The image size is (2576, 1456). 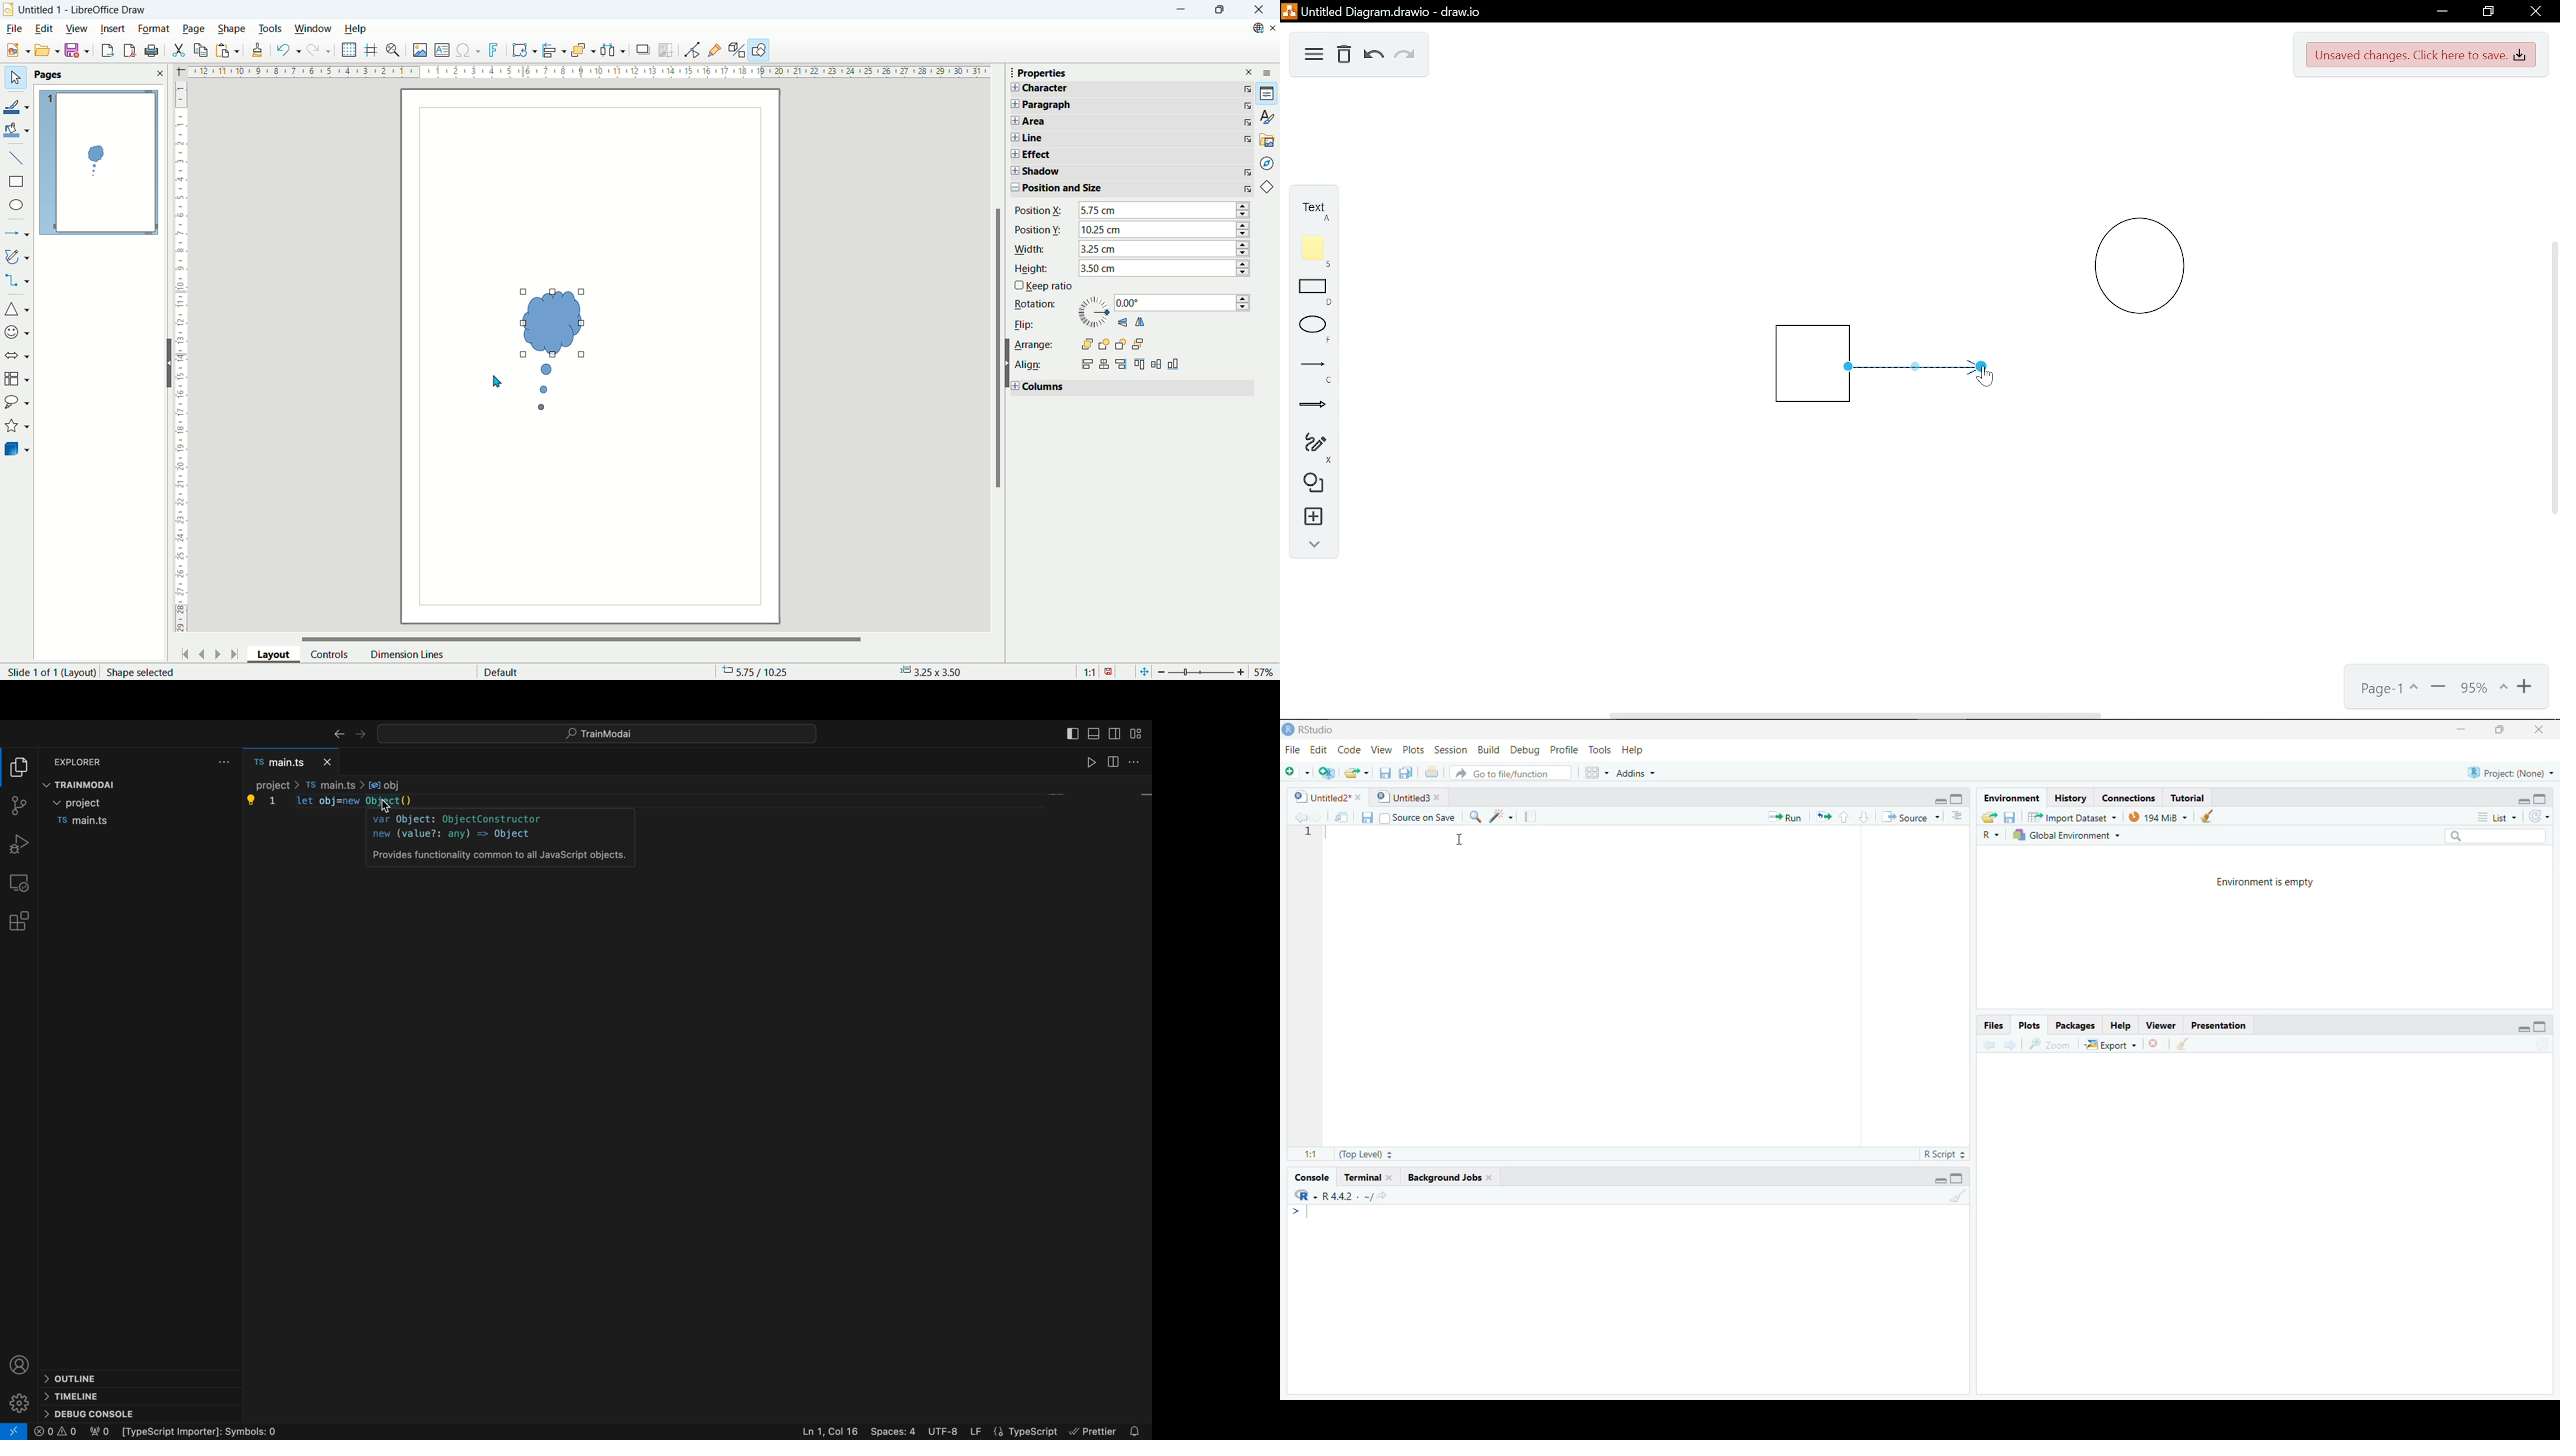 I want to click on Flip vertiacally, so click(x=1122, y=322).